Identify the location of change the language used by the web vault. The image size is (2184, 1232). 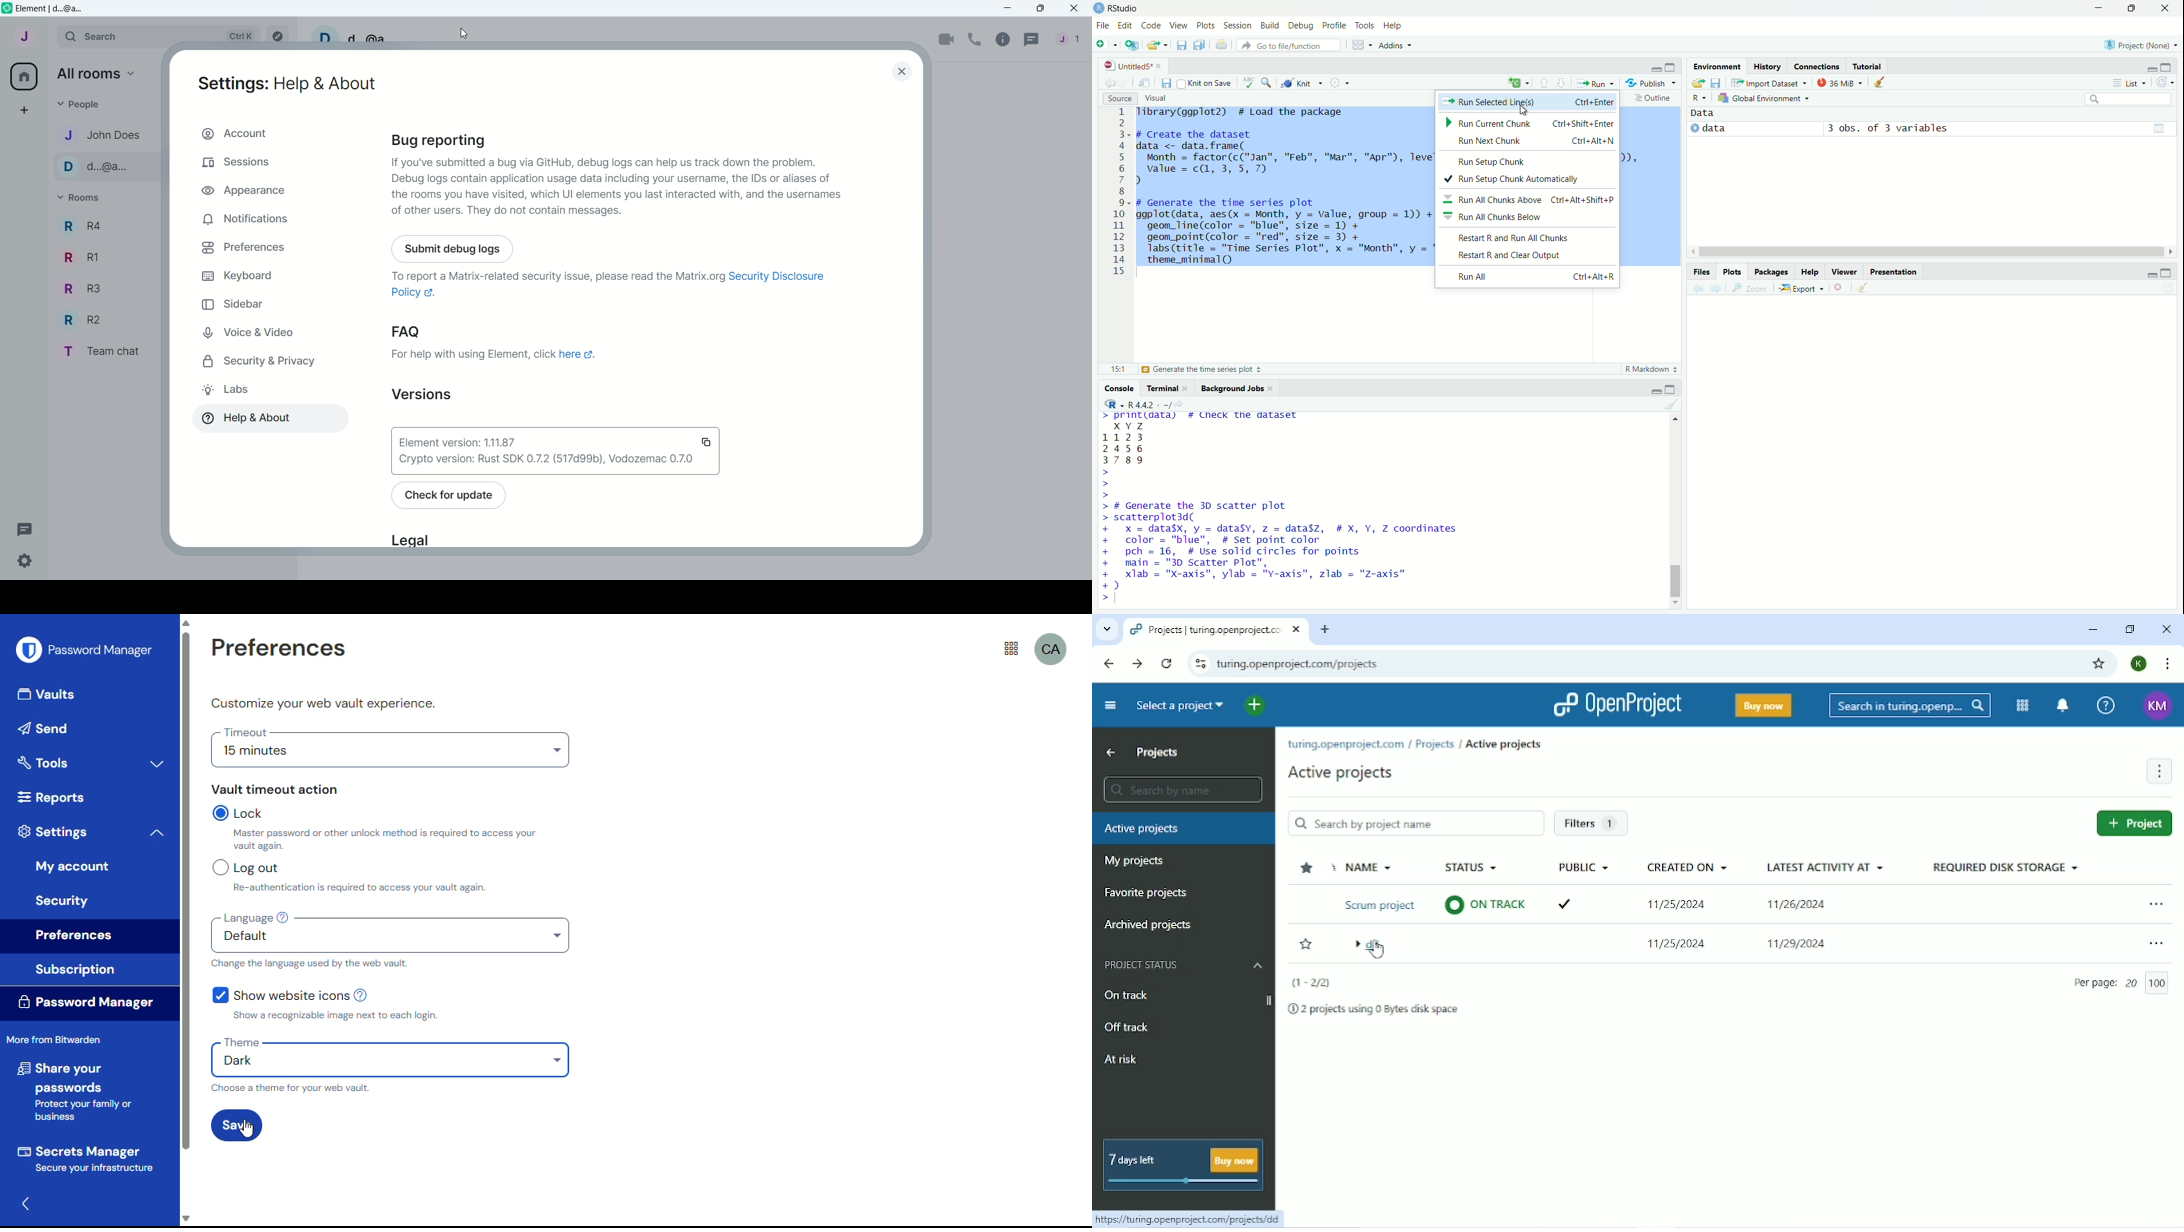
(309, 963).